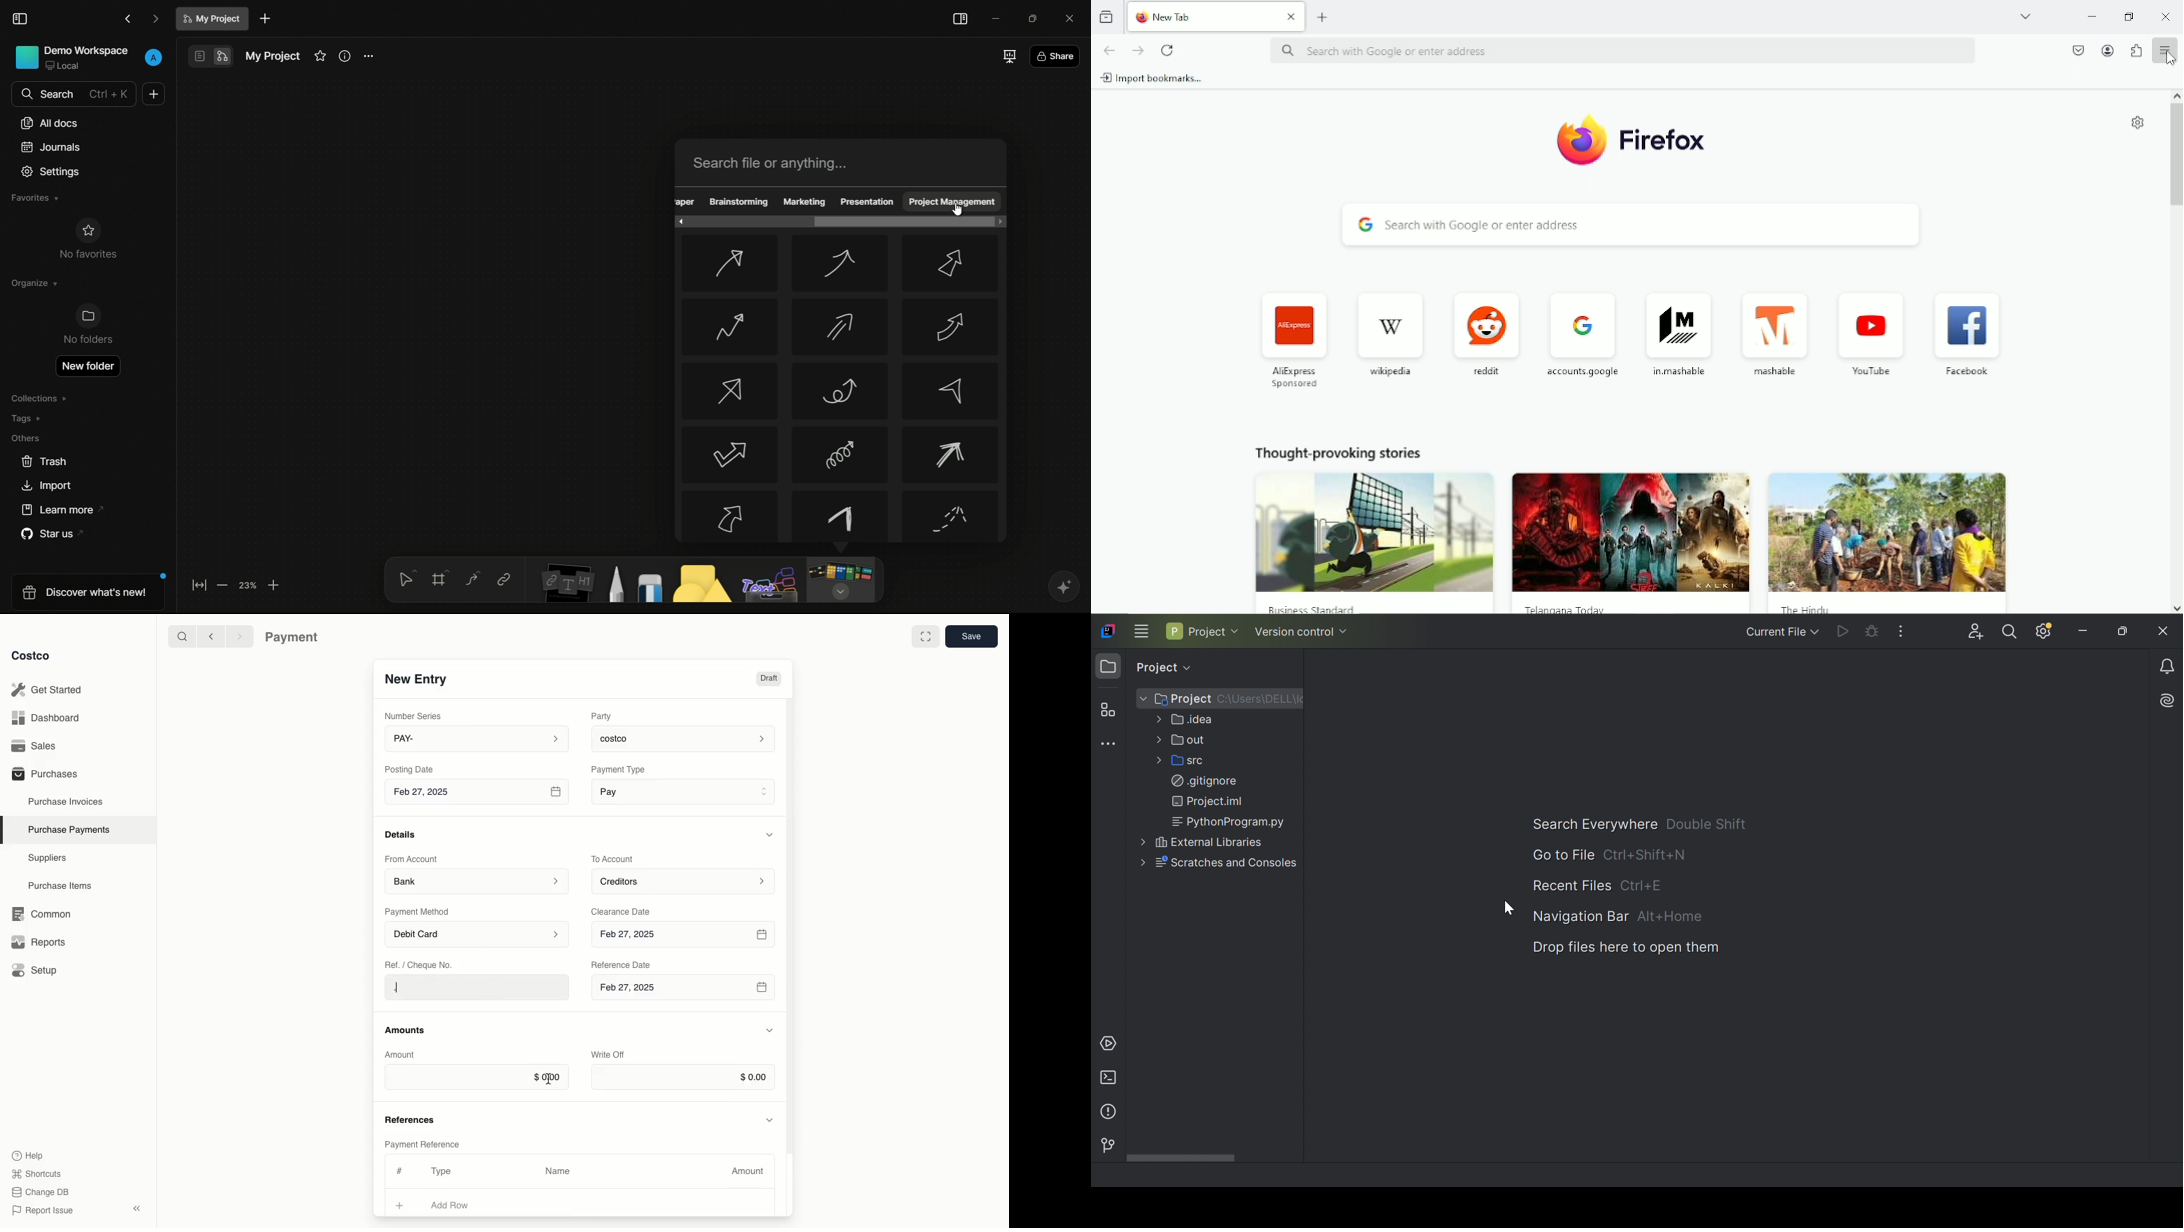 The width and height of the screenshot is (2184, 1232). I want to click on Scroll bar, so click(1183, 1159).